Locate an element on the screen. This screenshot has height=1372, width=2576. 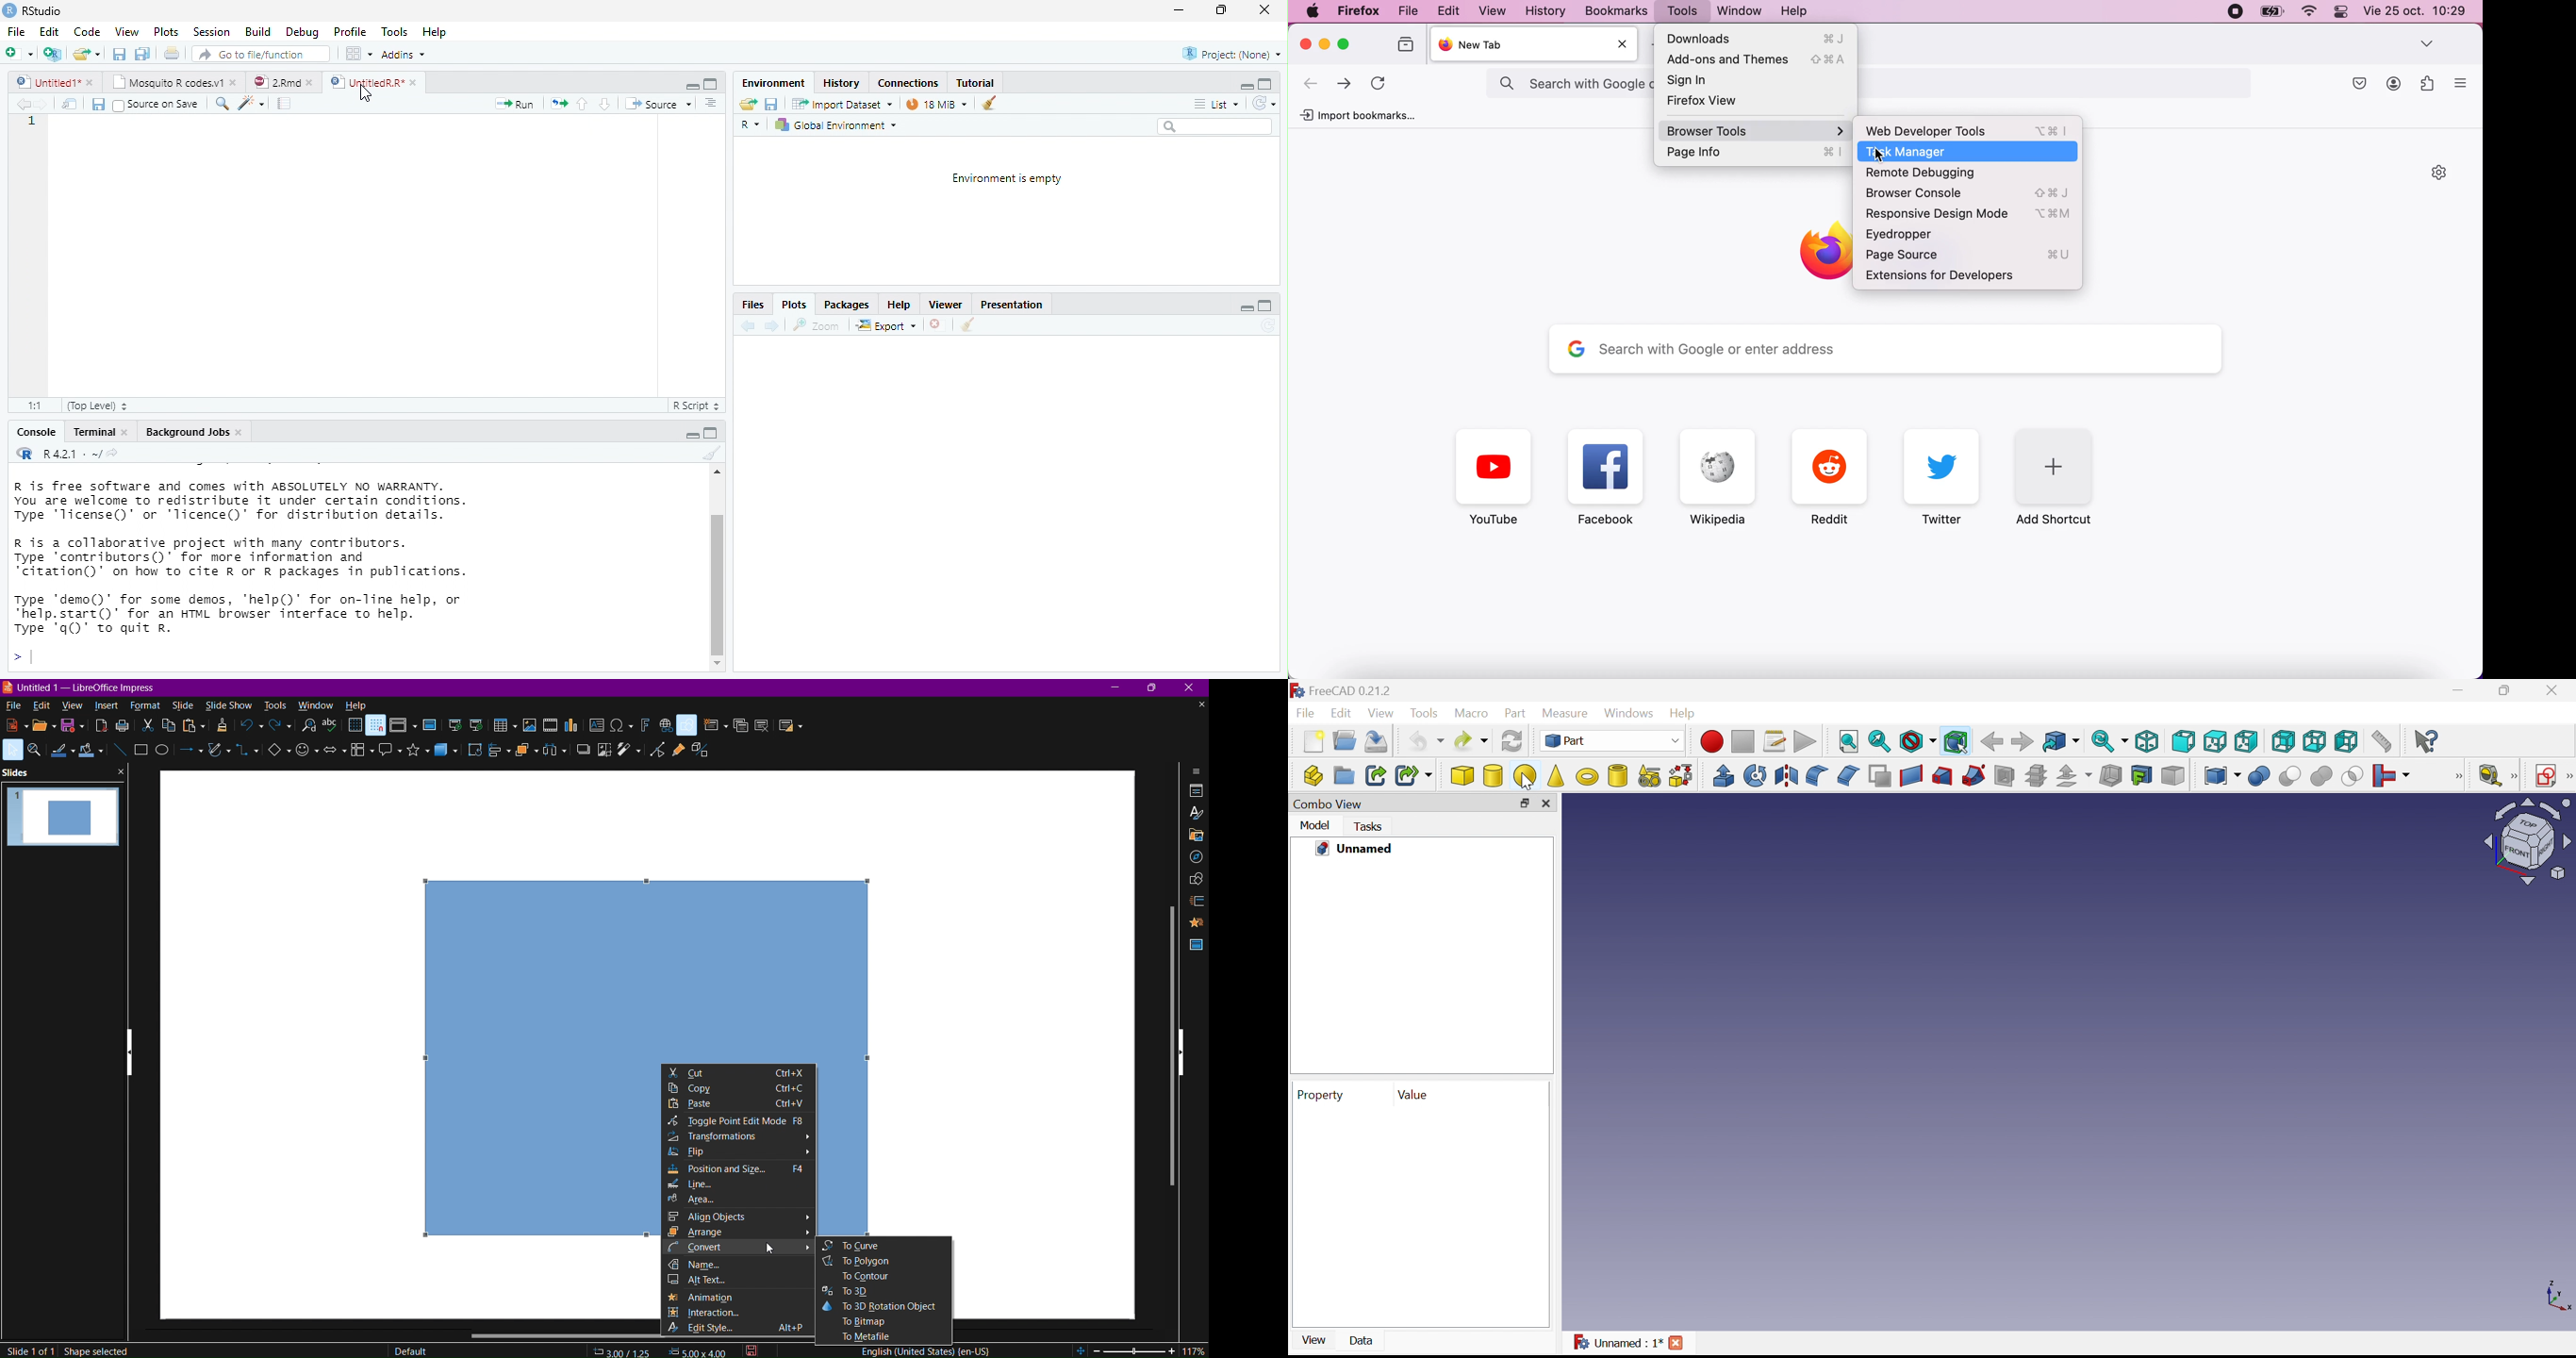
Line Color is located at coordinates (62, 753).